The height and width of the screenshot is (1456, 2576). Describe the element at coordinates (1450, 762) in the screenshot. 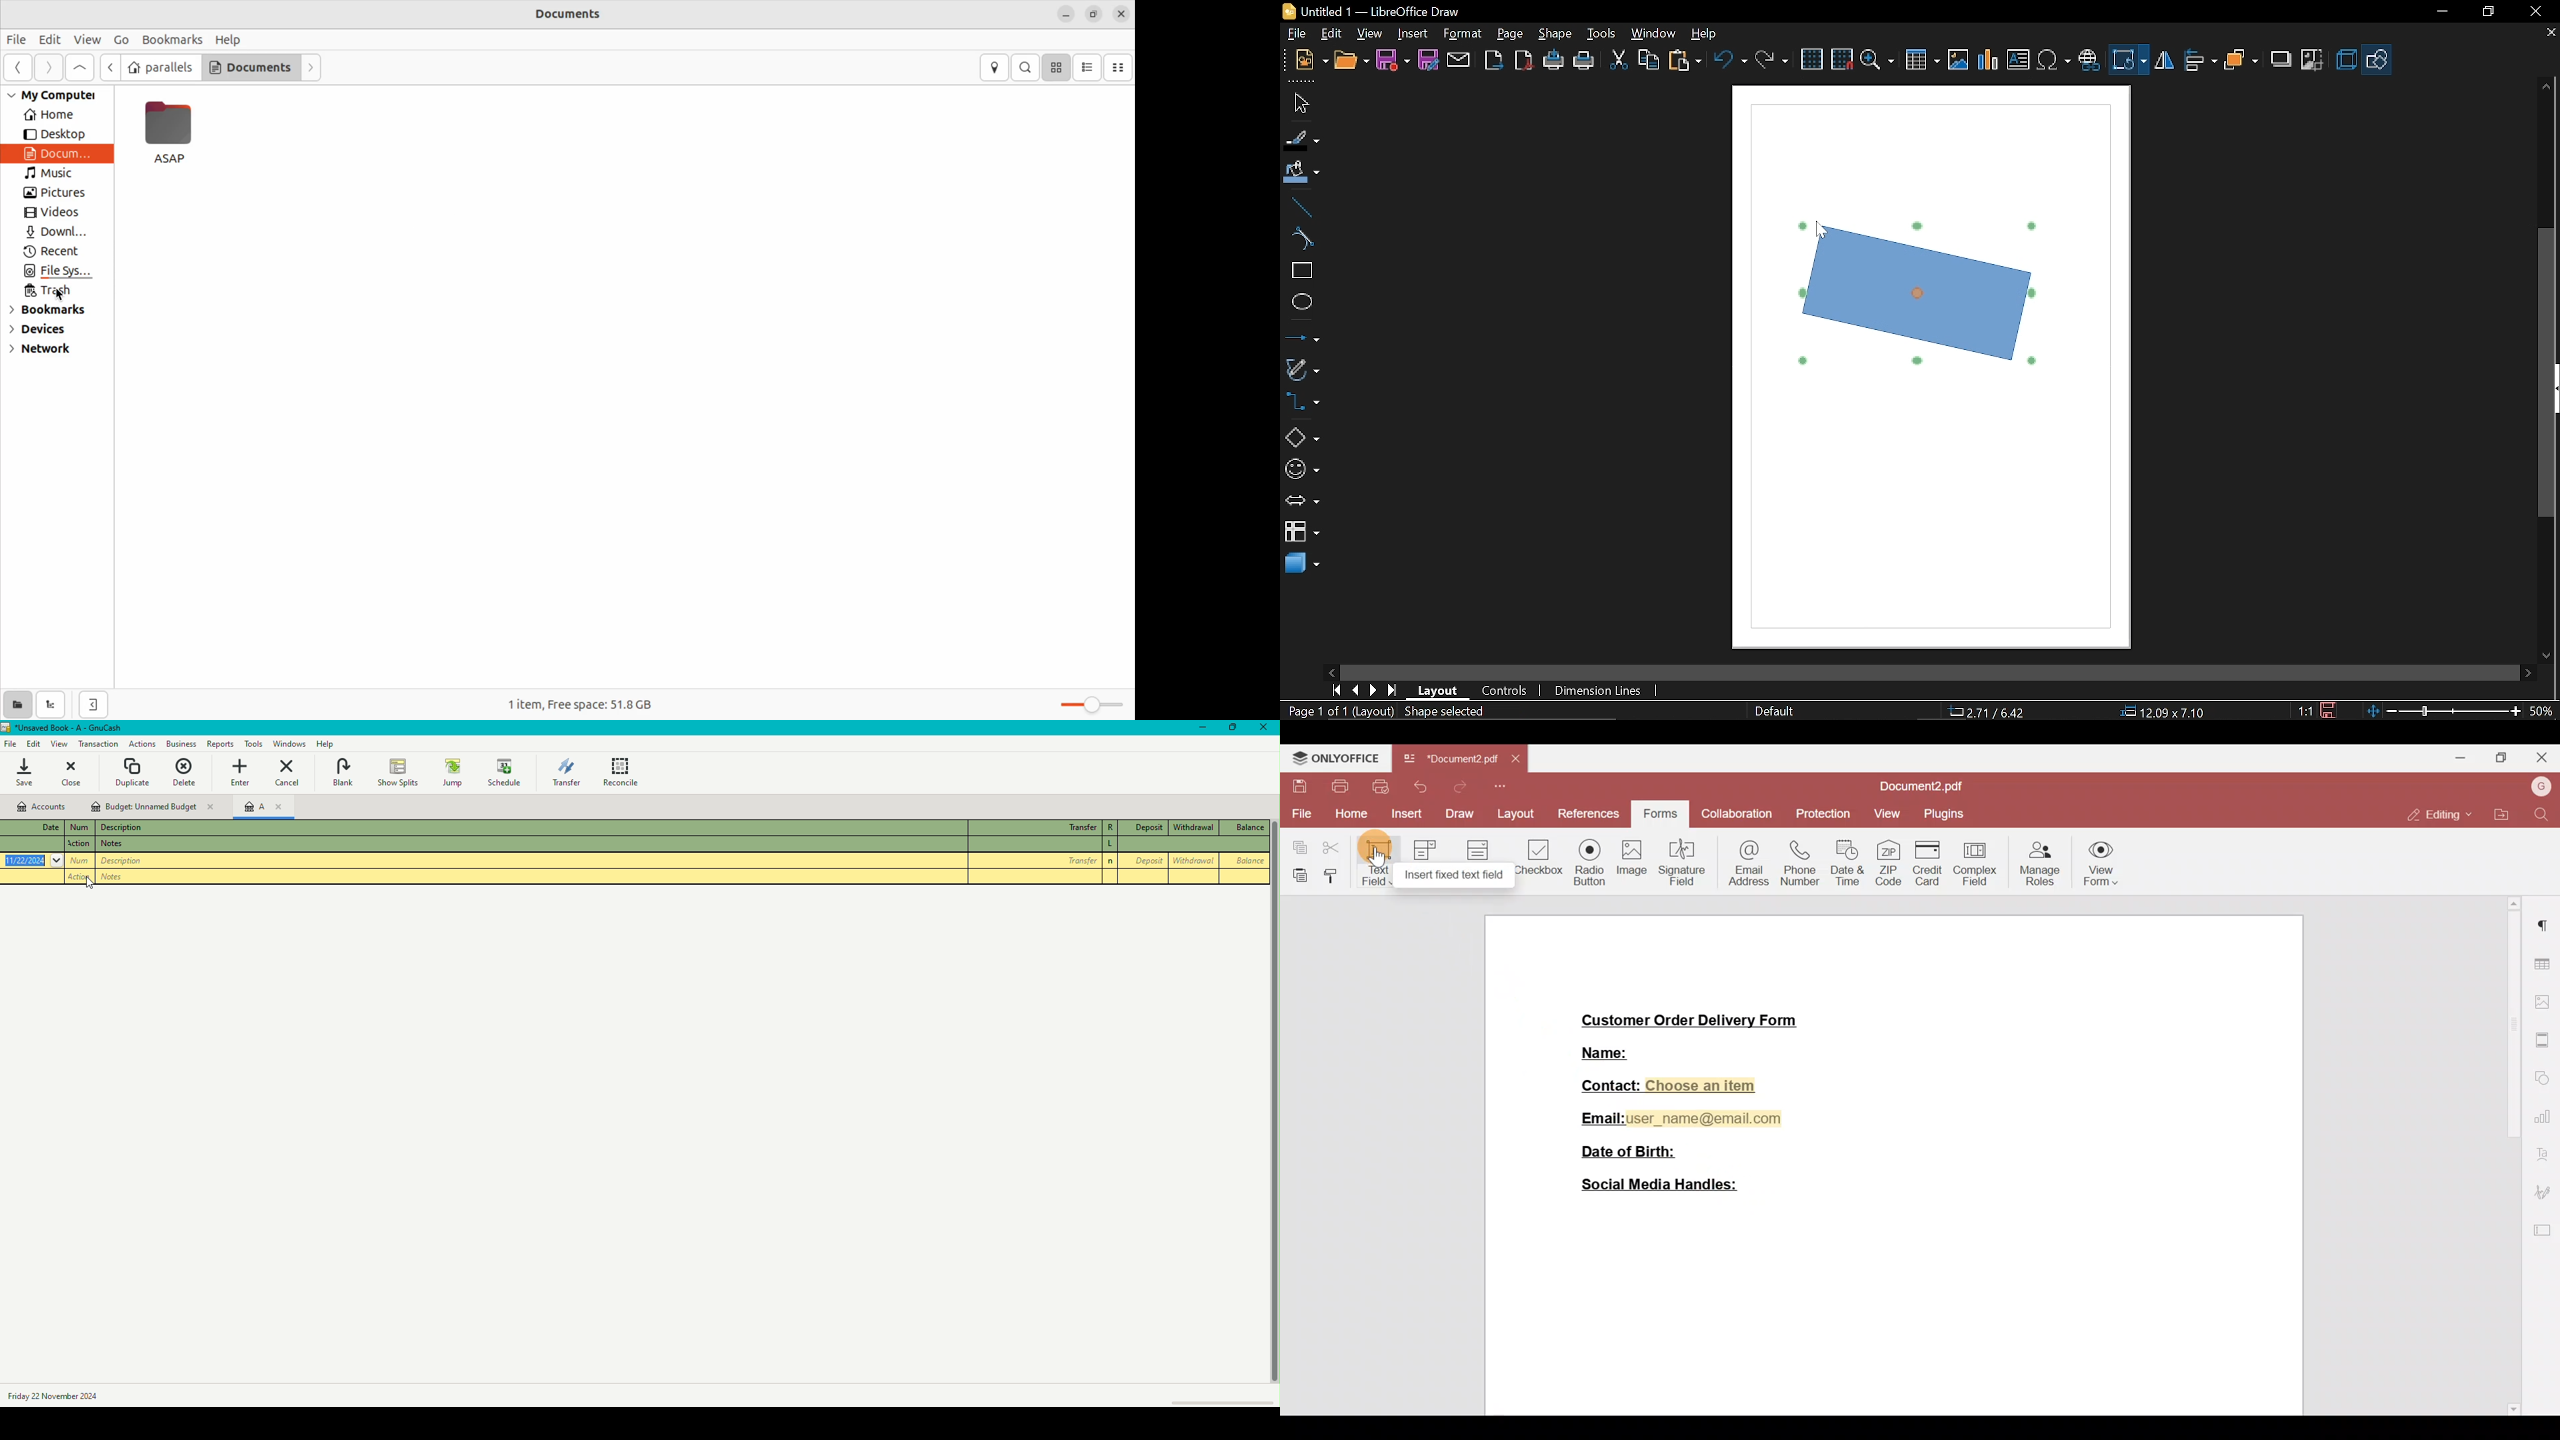

I see `Document2.pdf` at that location.